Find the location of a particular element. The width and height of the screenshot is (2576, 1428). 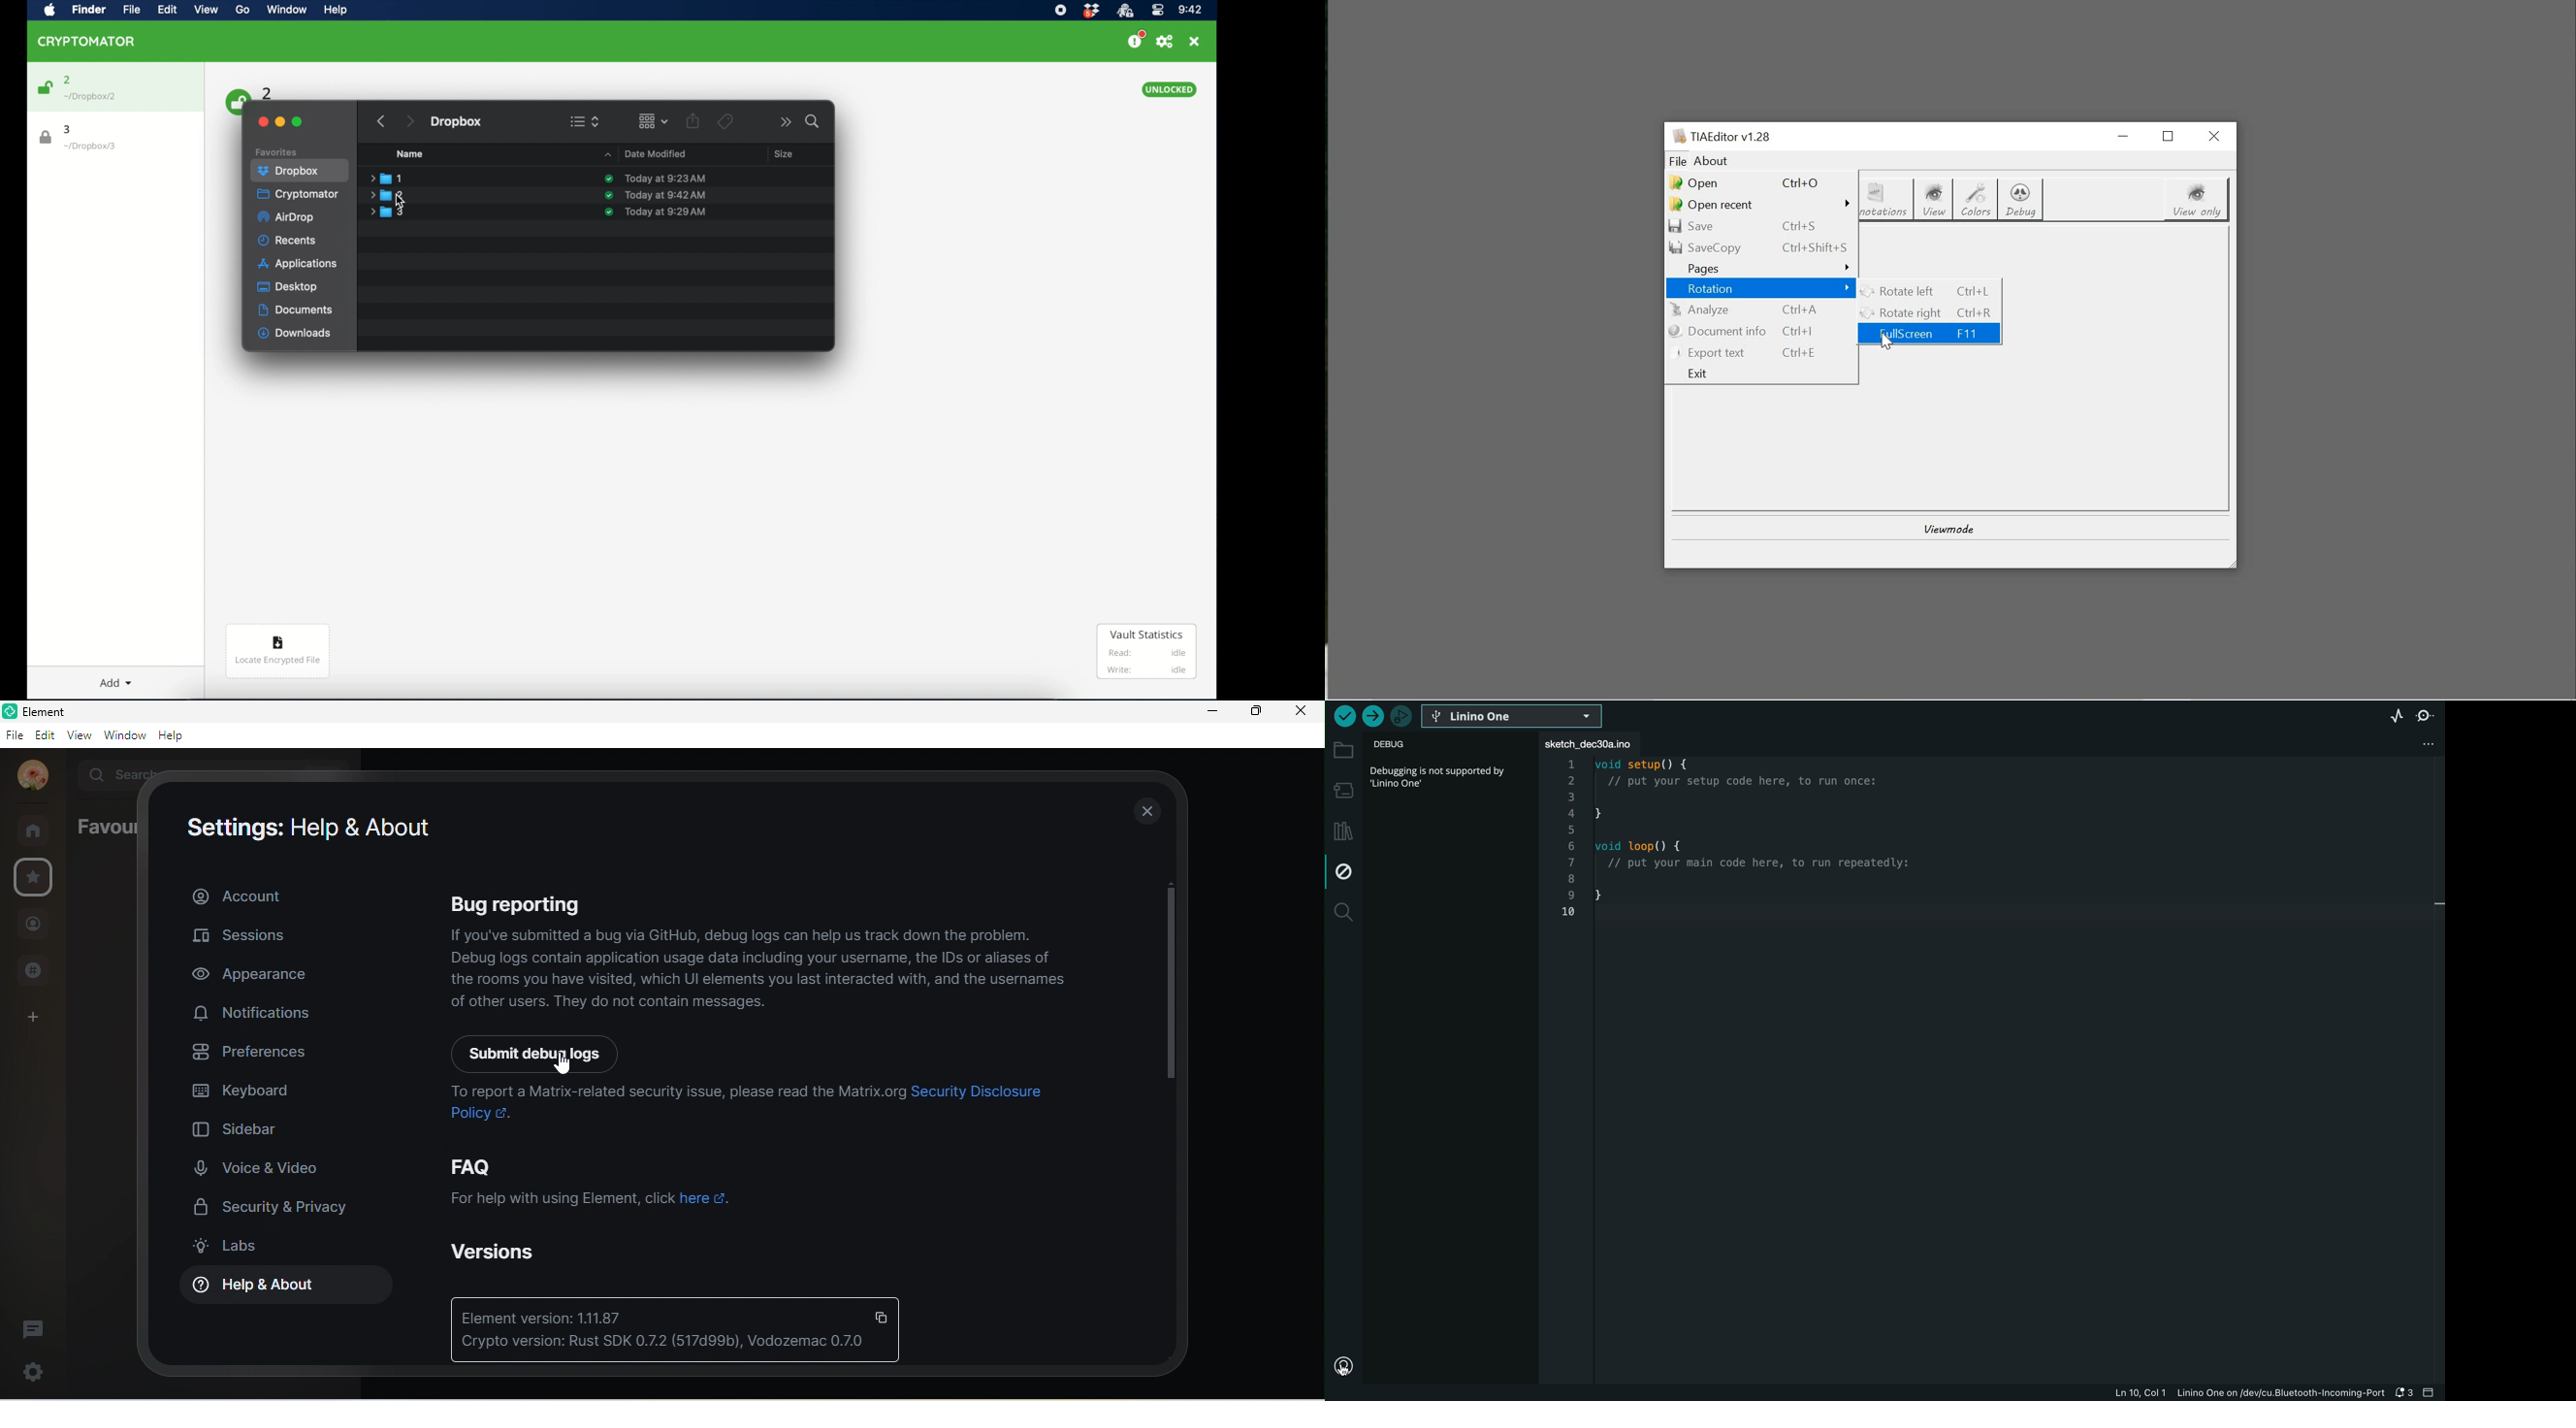

the rooms you have visited, which UI elements you last interacted with, and the usernames is located at coordinates (759, 981).